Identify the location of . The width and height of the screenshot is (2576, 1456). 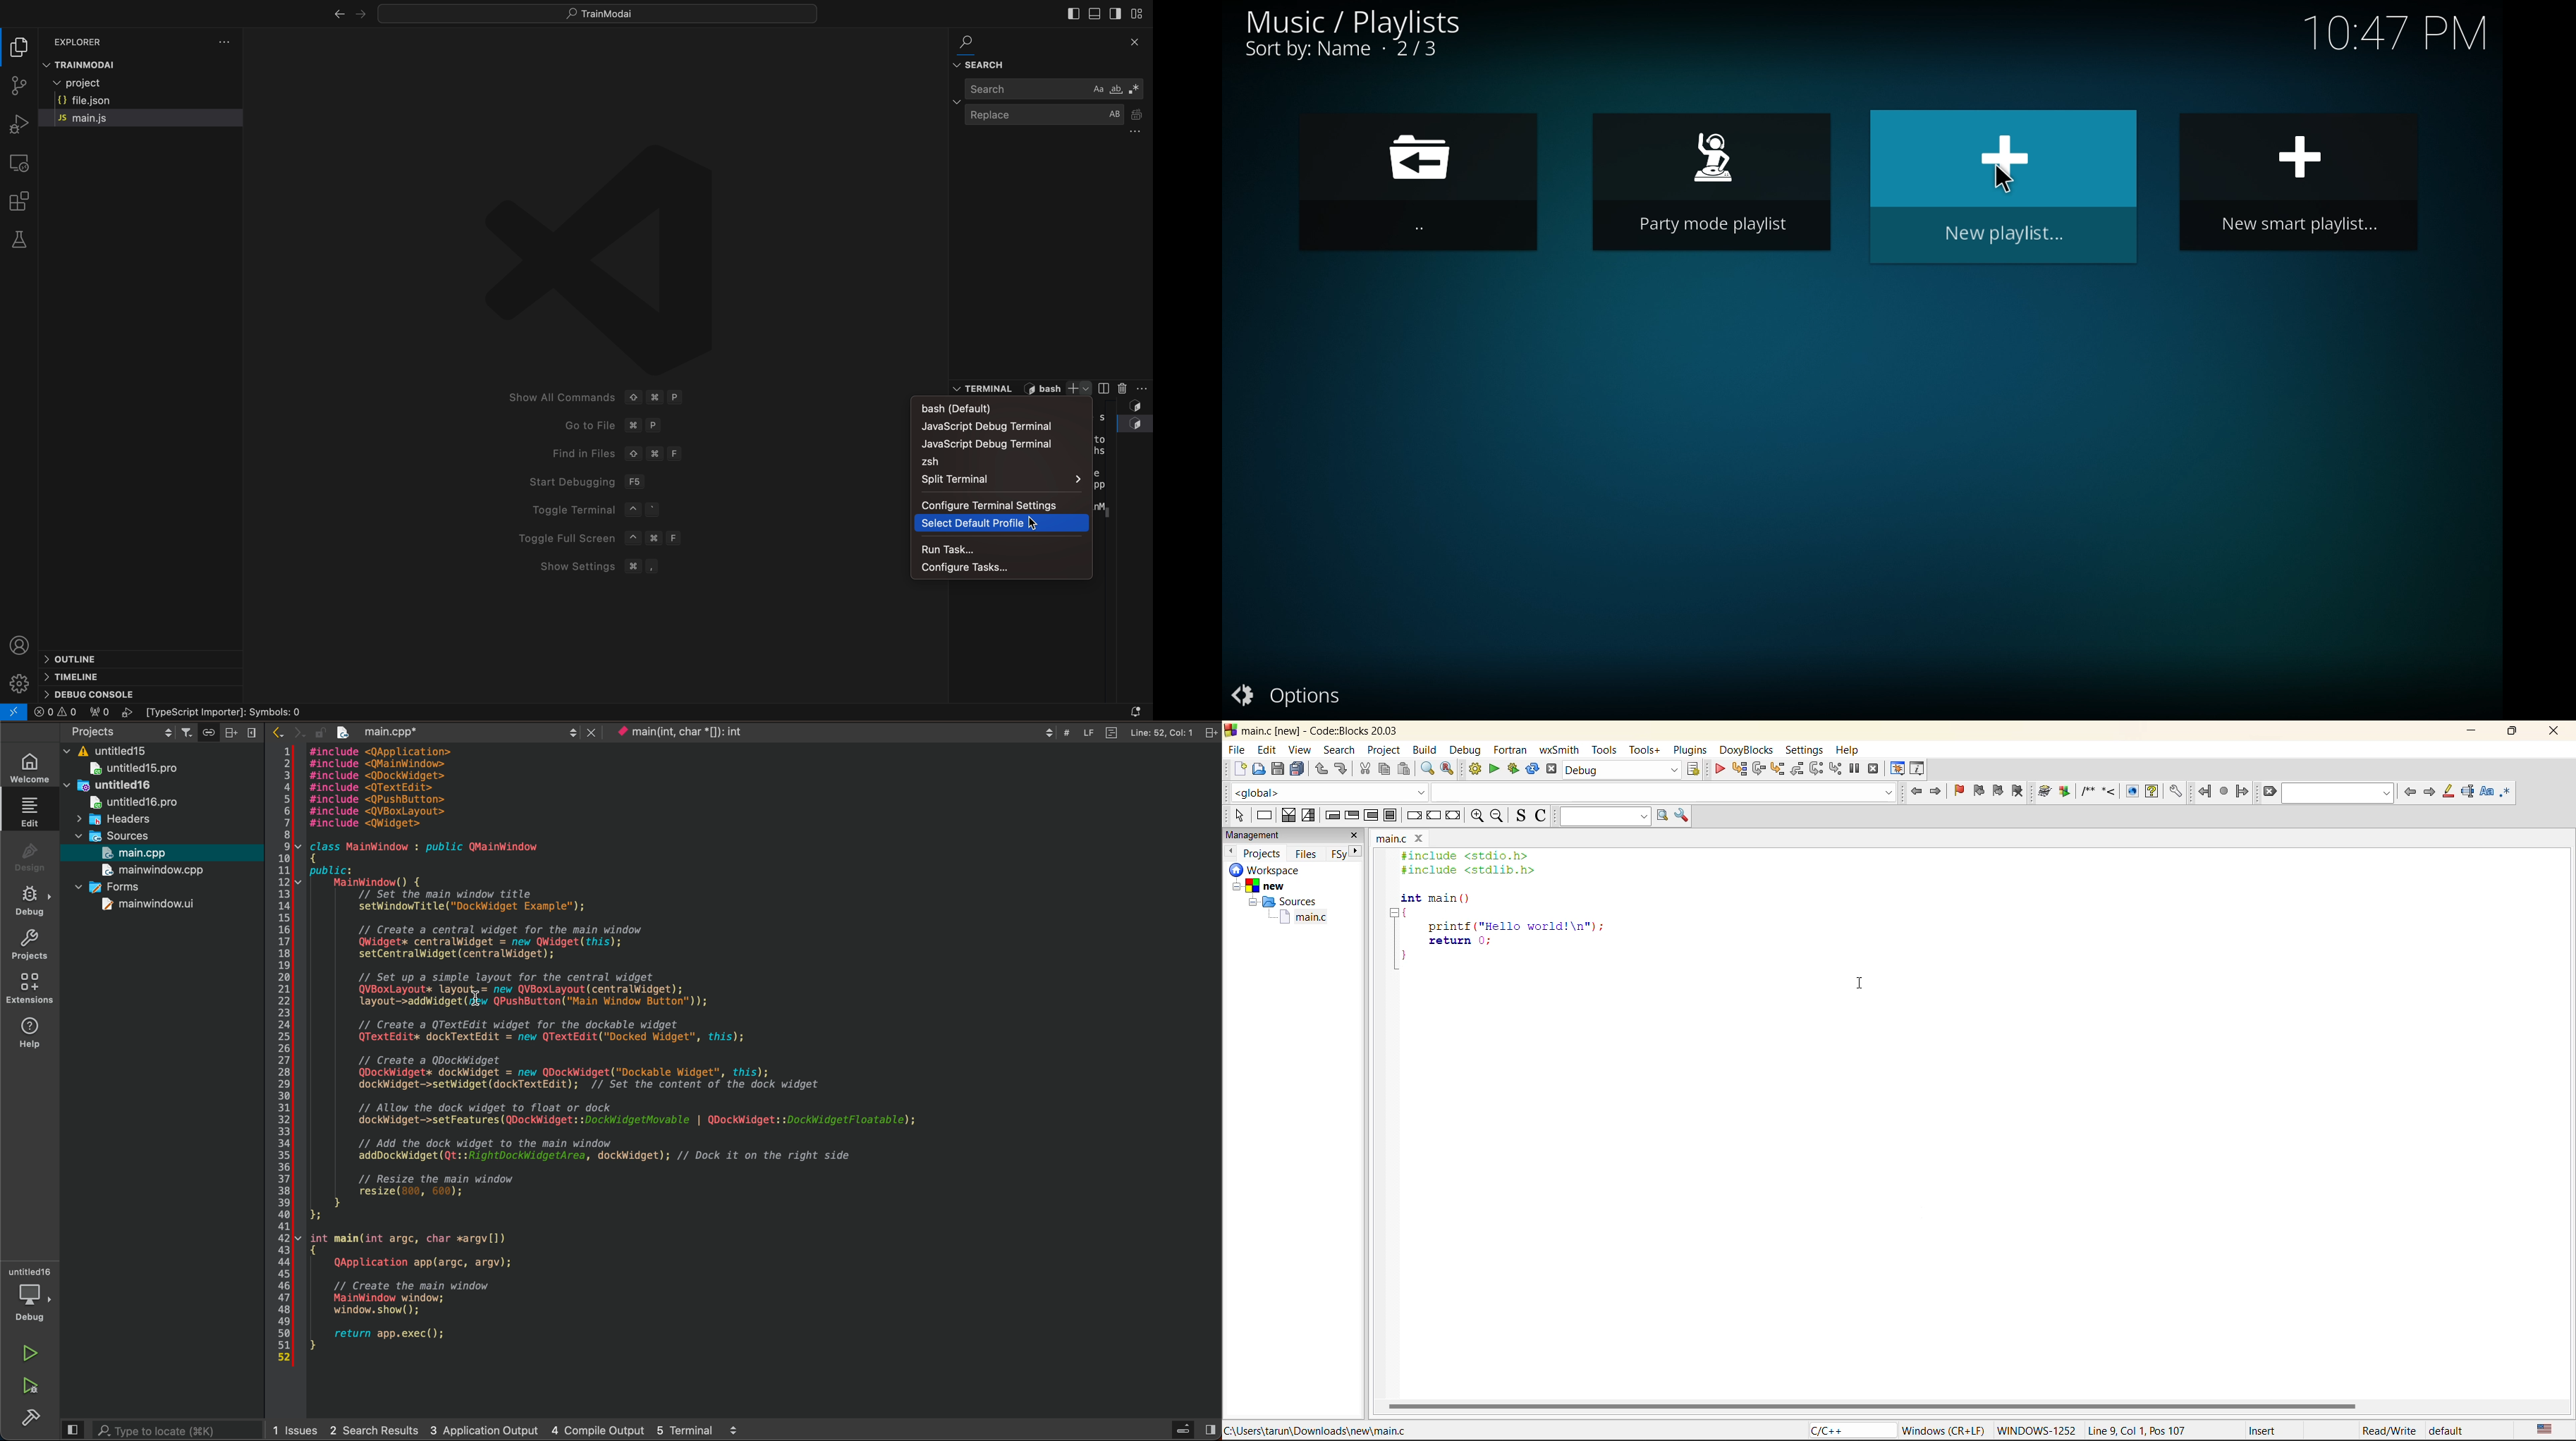
(999, 427).